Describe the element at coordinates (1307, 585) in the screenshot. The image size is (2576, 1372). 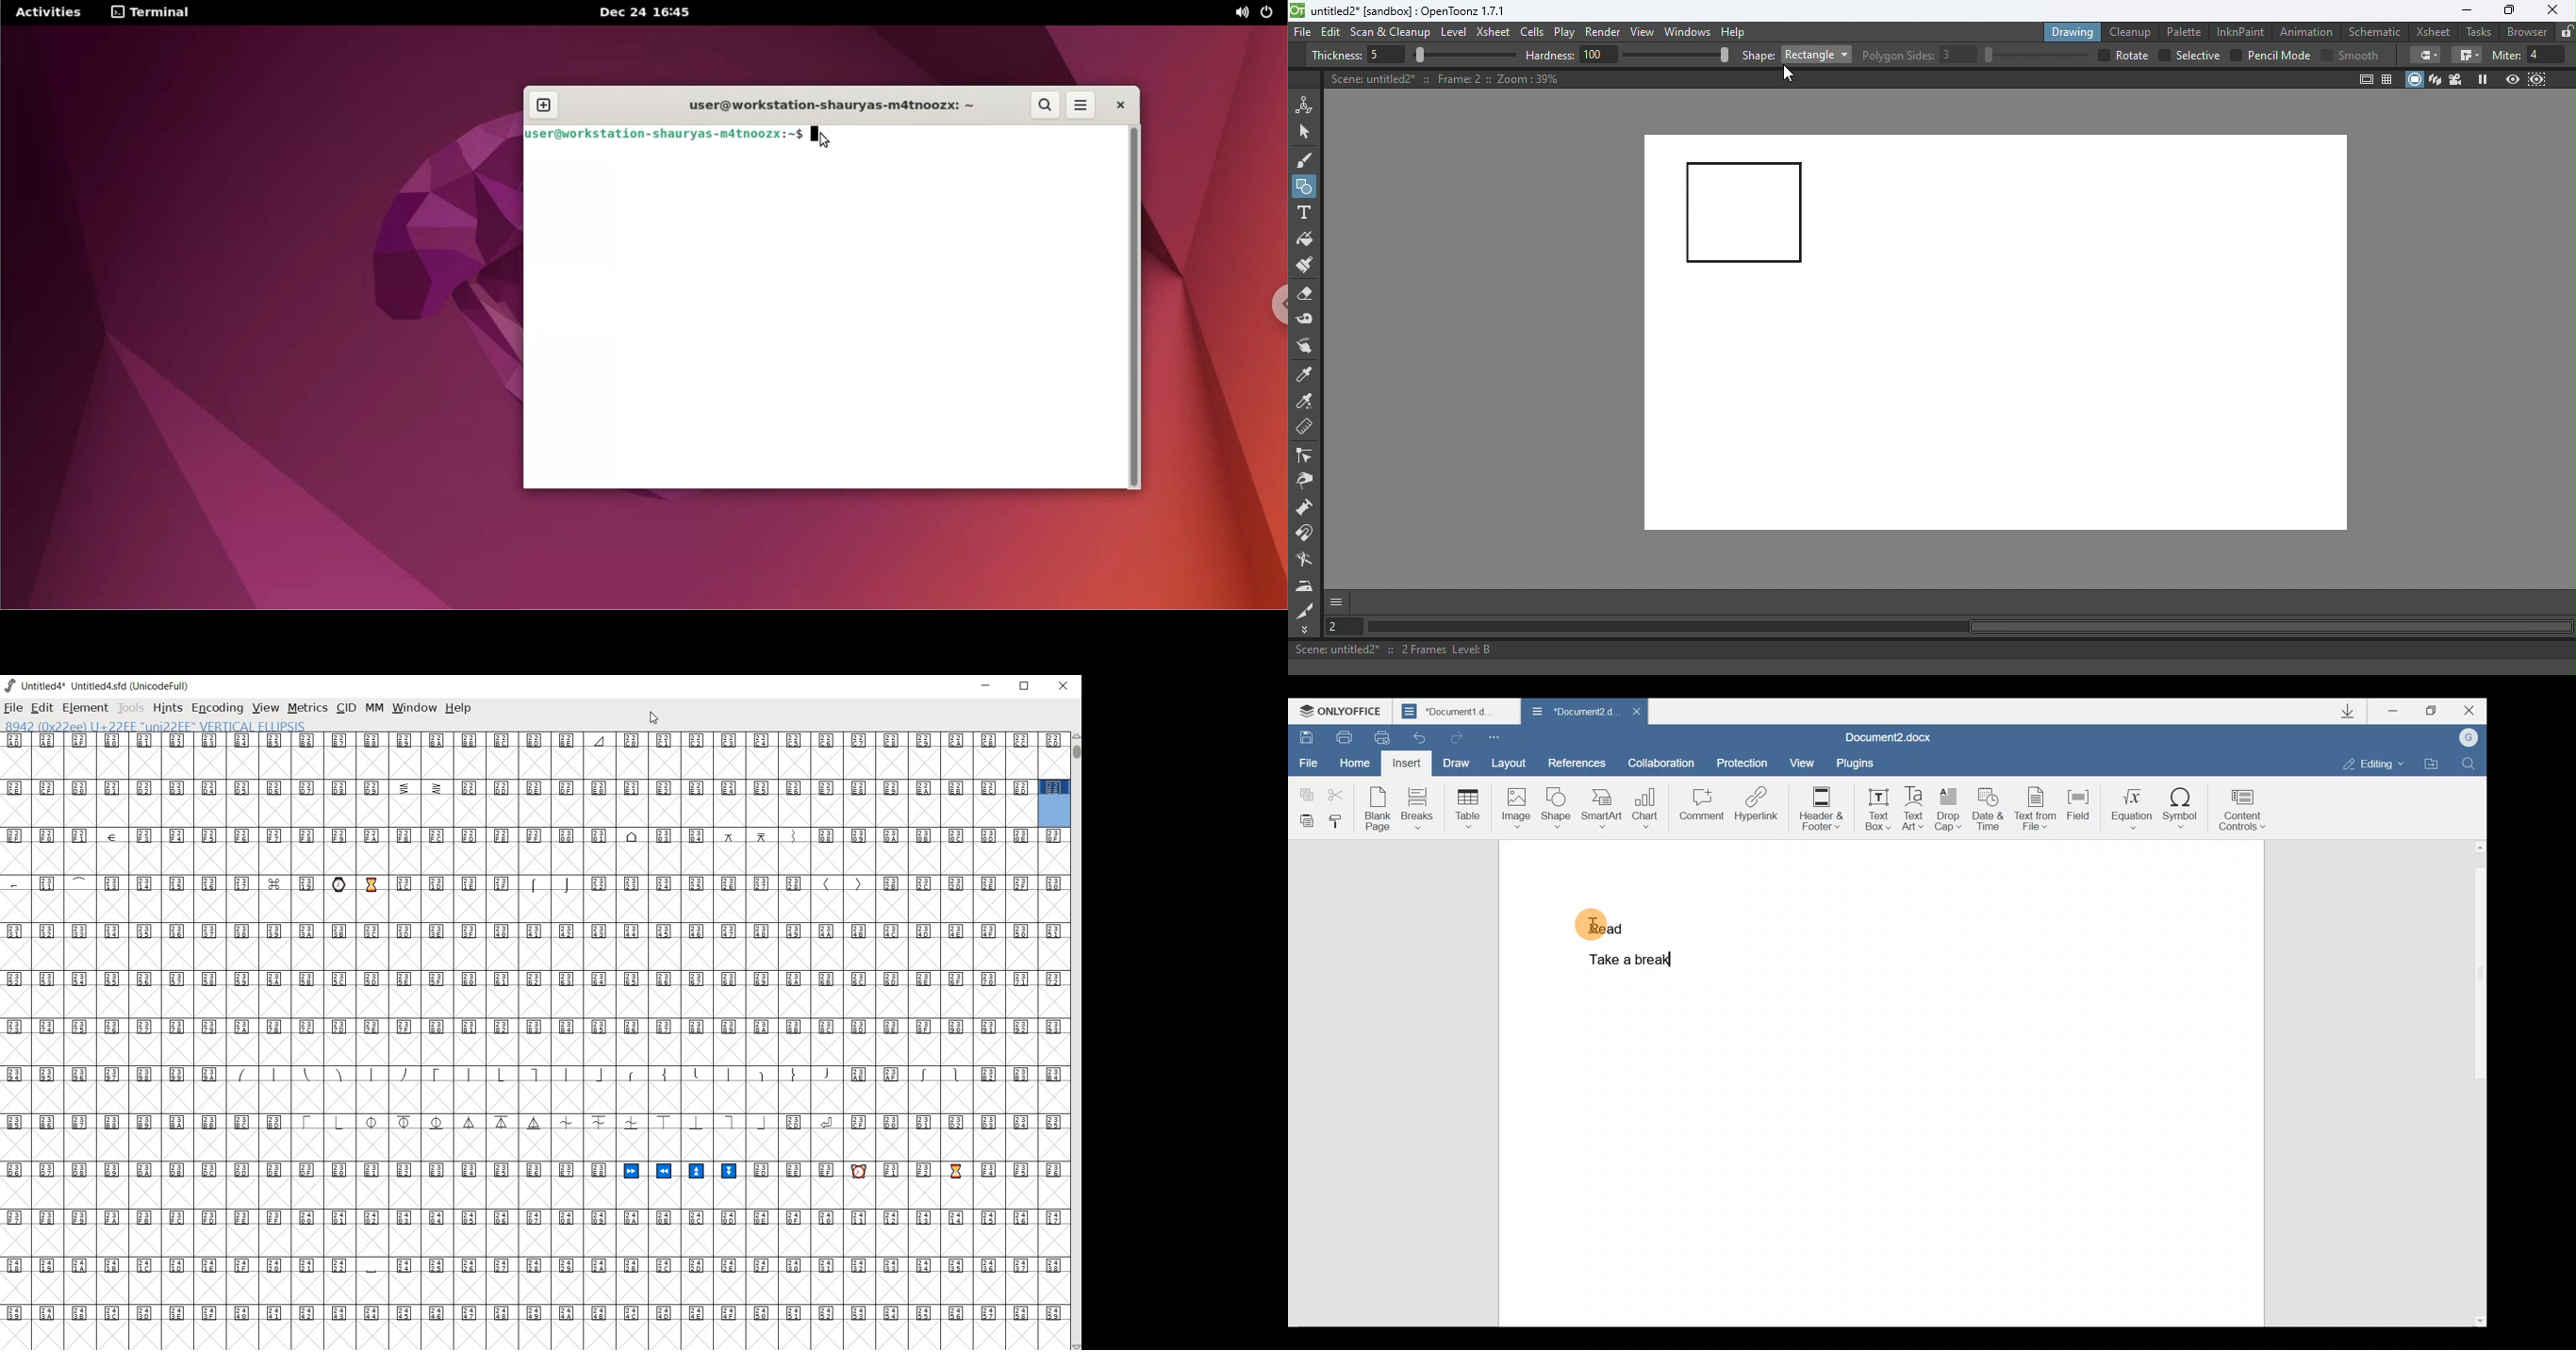
I see `Iron tool` at that location.